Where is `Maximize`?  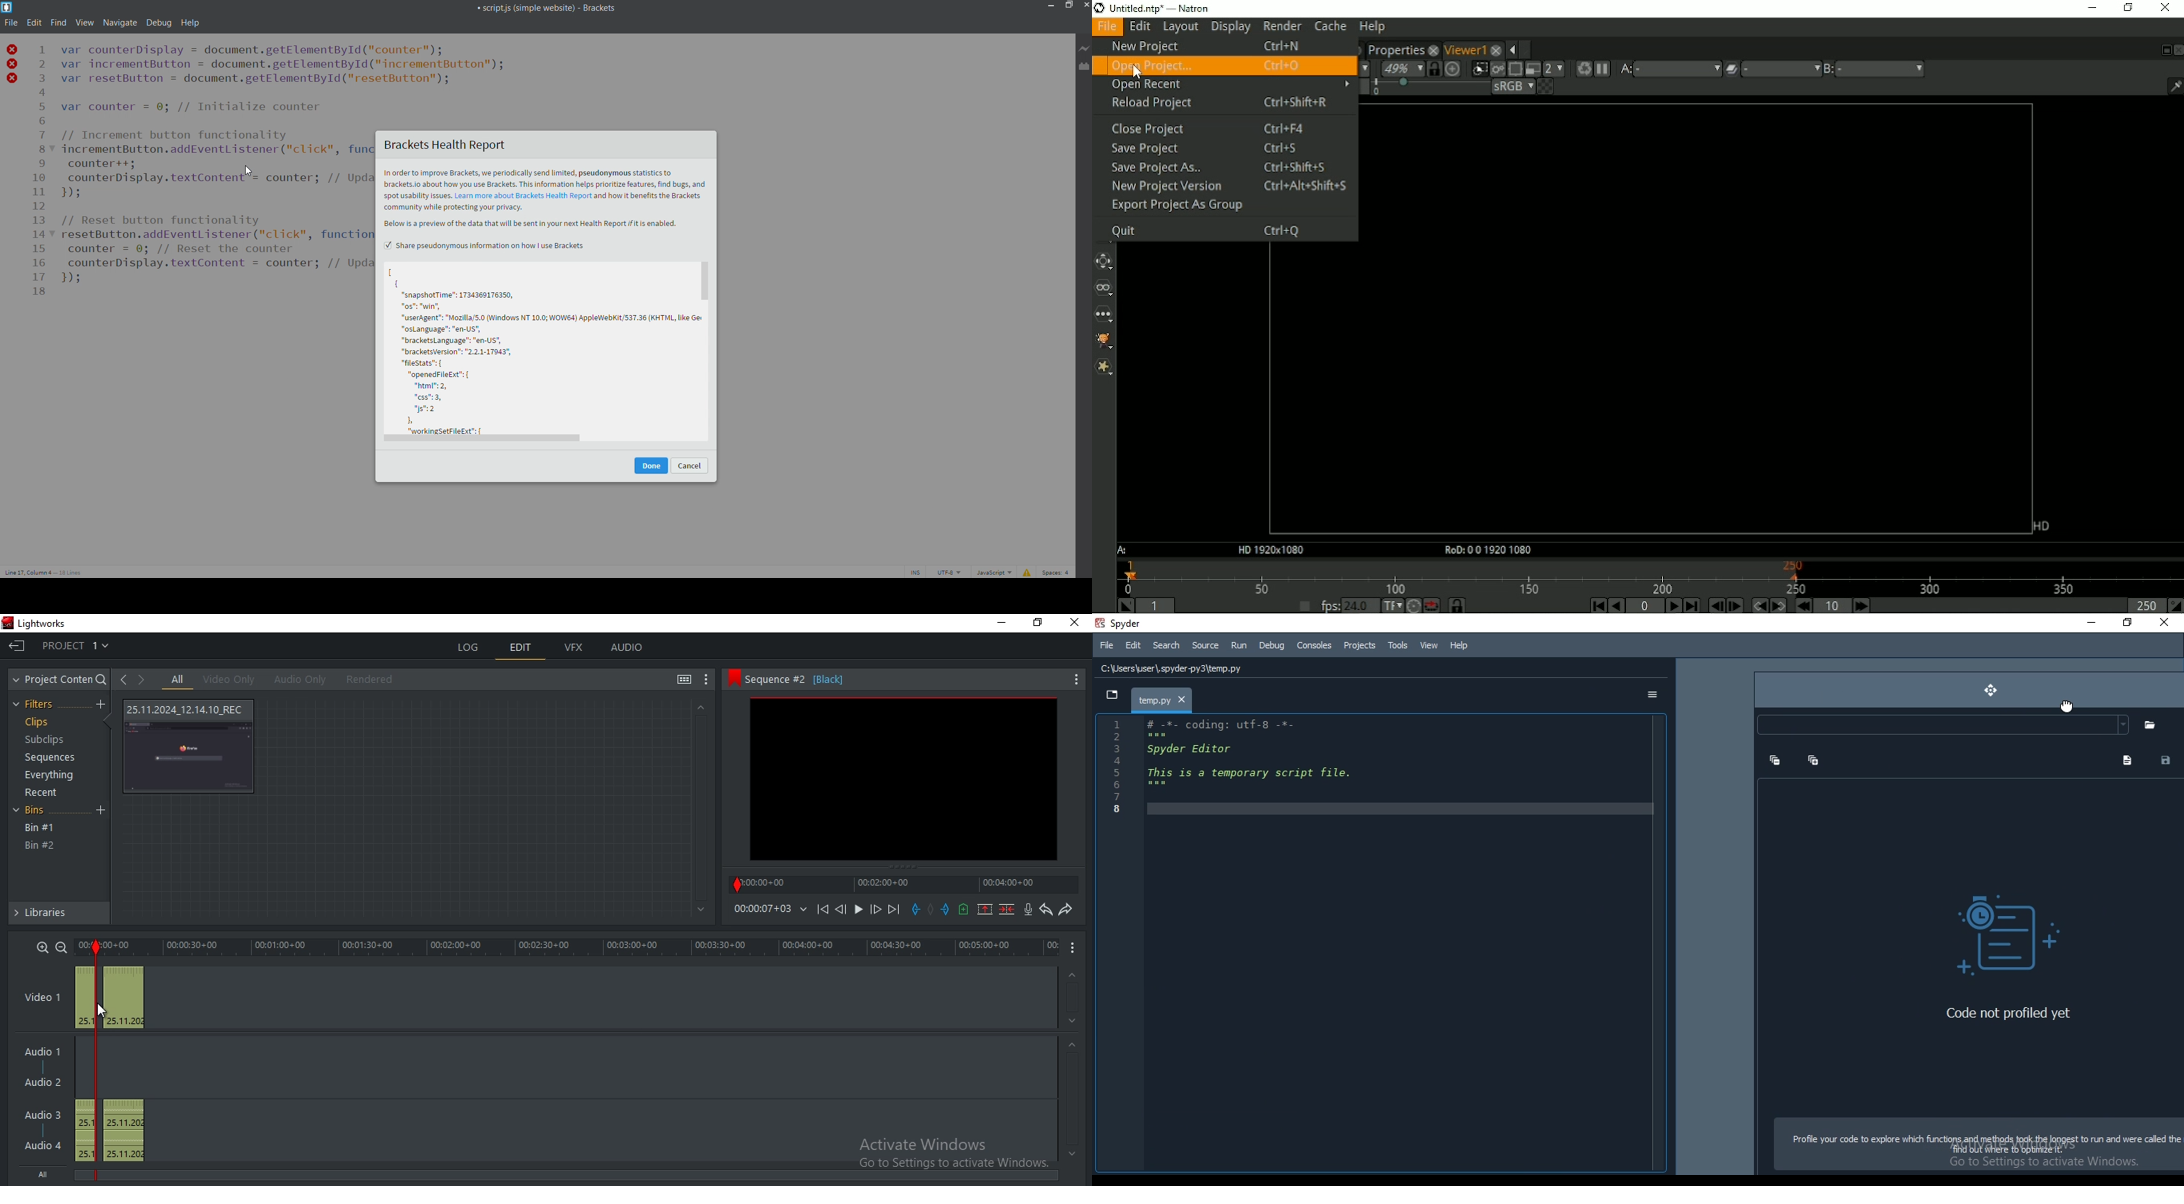
Maximize is located at coordinates (1041, 625).